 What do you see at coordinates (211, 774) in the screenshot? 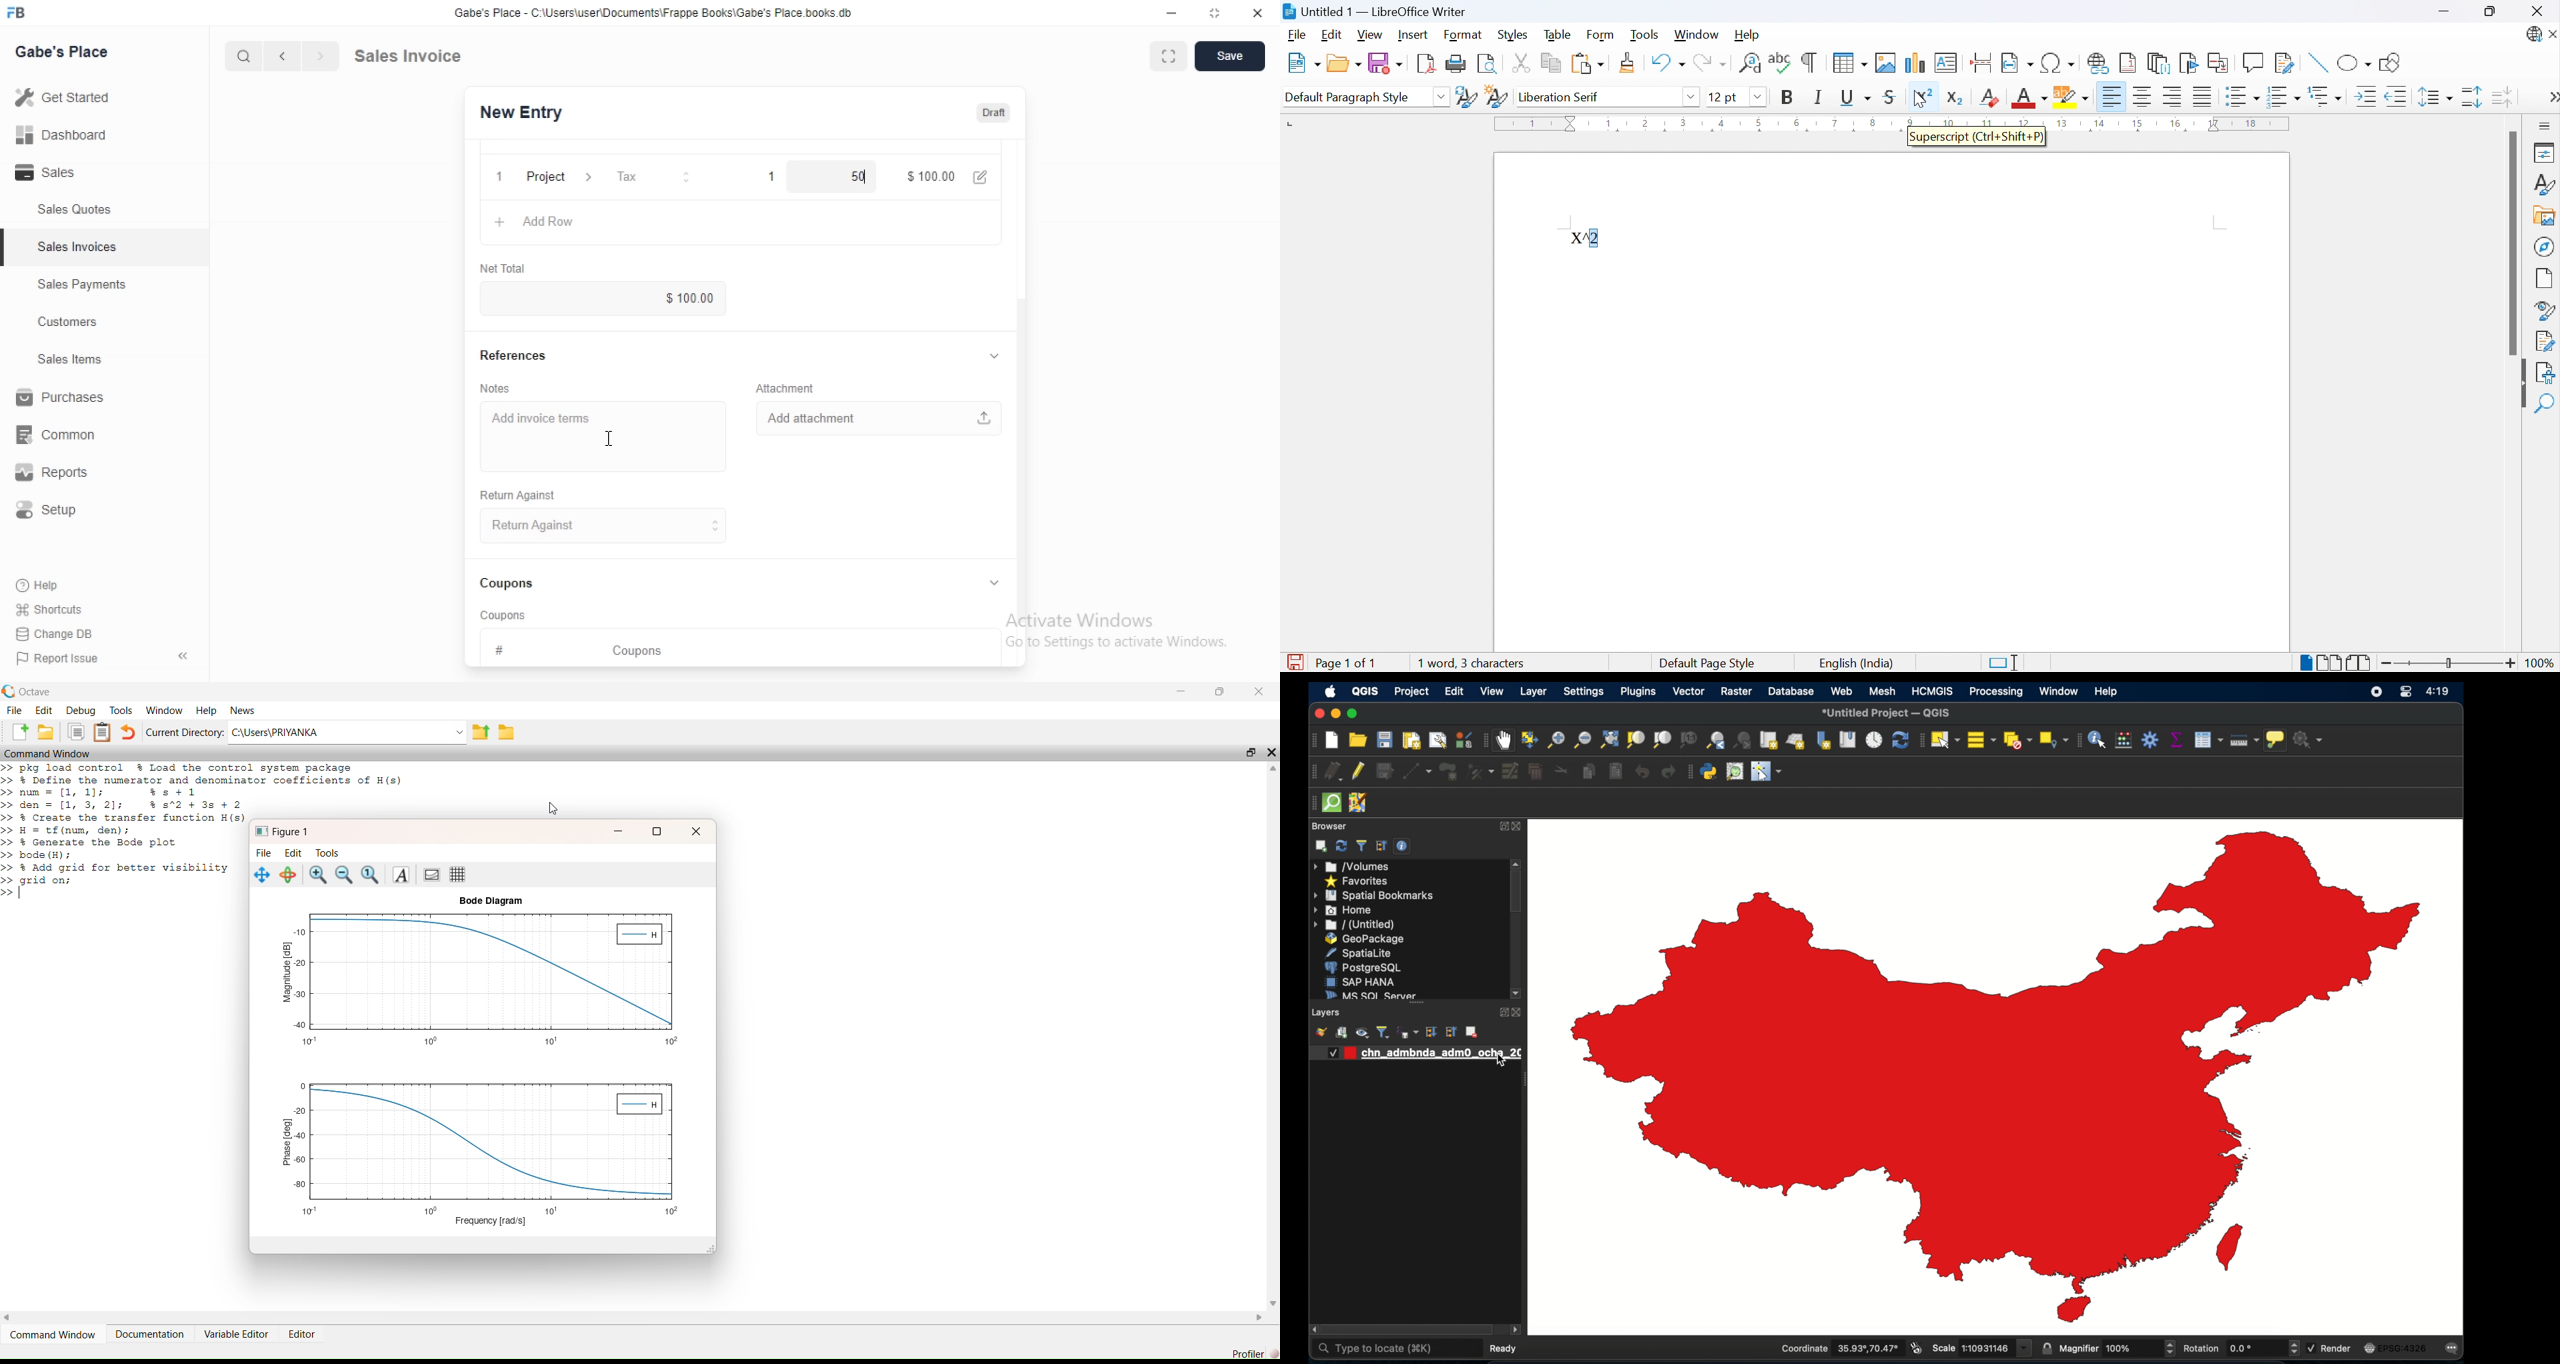
I see `>> pkg load control % Load the control system package
s> §& Define the numerator and denominator coefficients of H(s)` at bounding box center [211, 774].